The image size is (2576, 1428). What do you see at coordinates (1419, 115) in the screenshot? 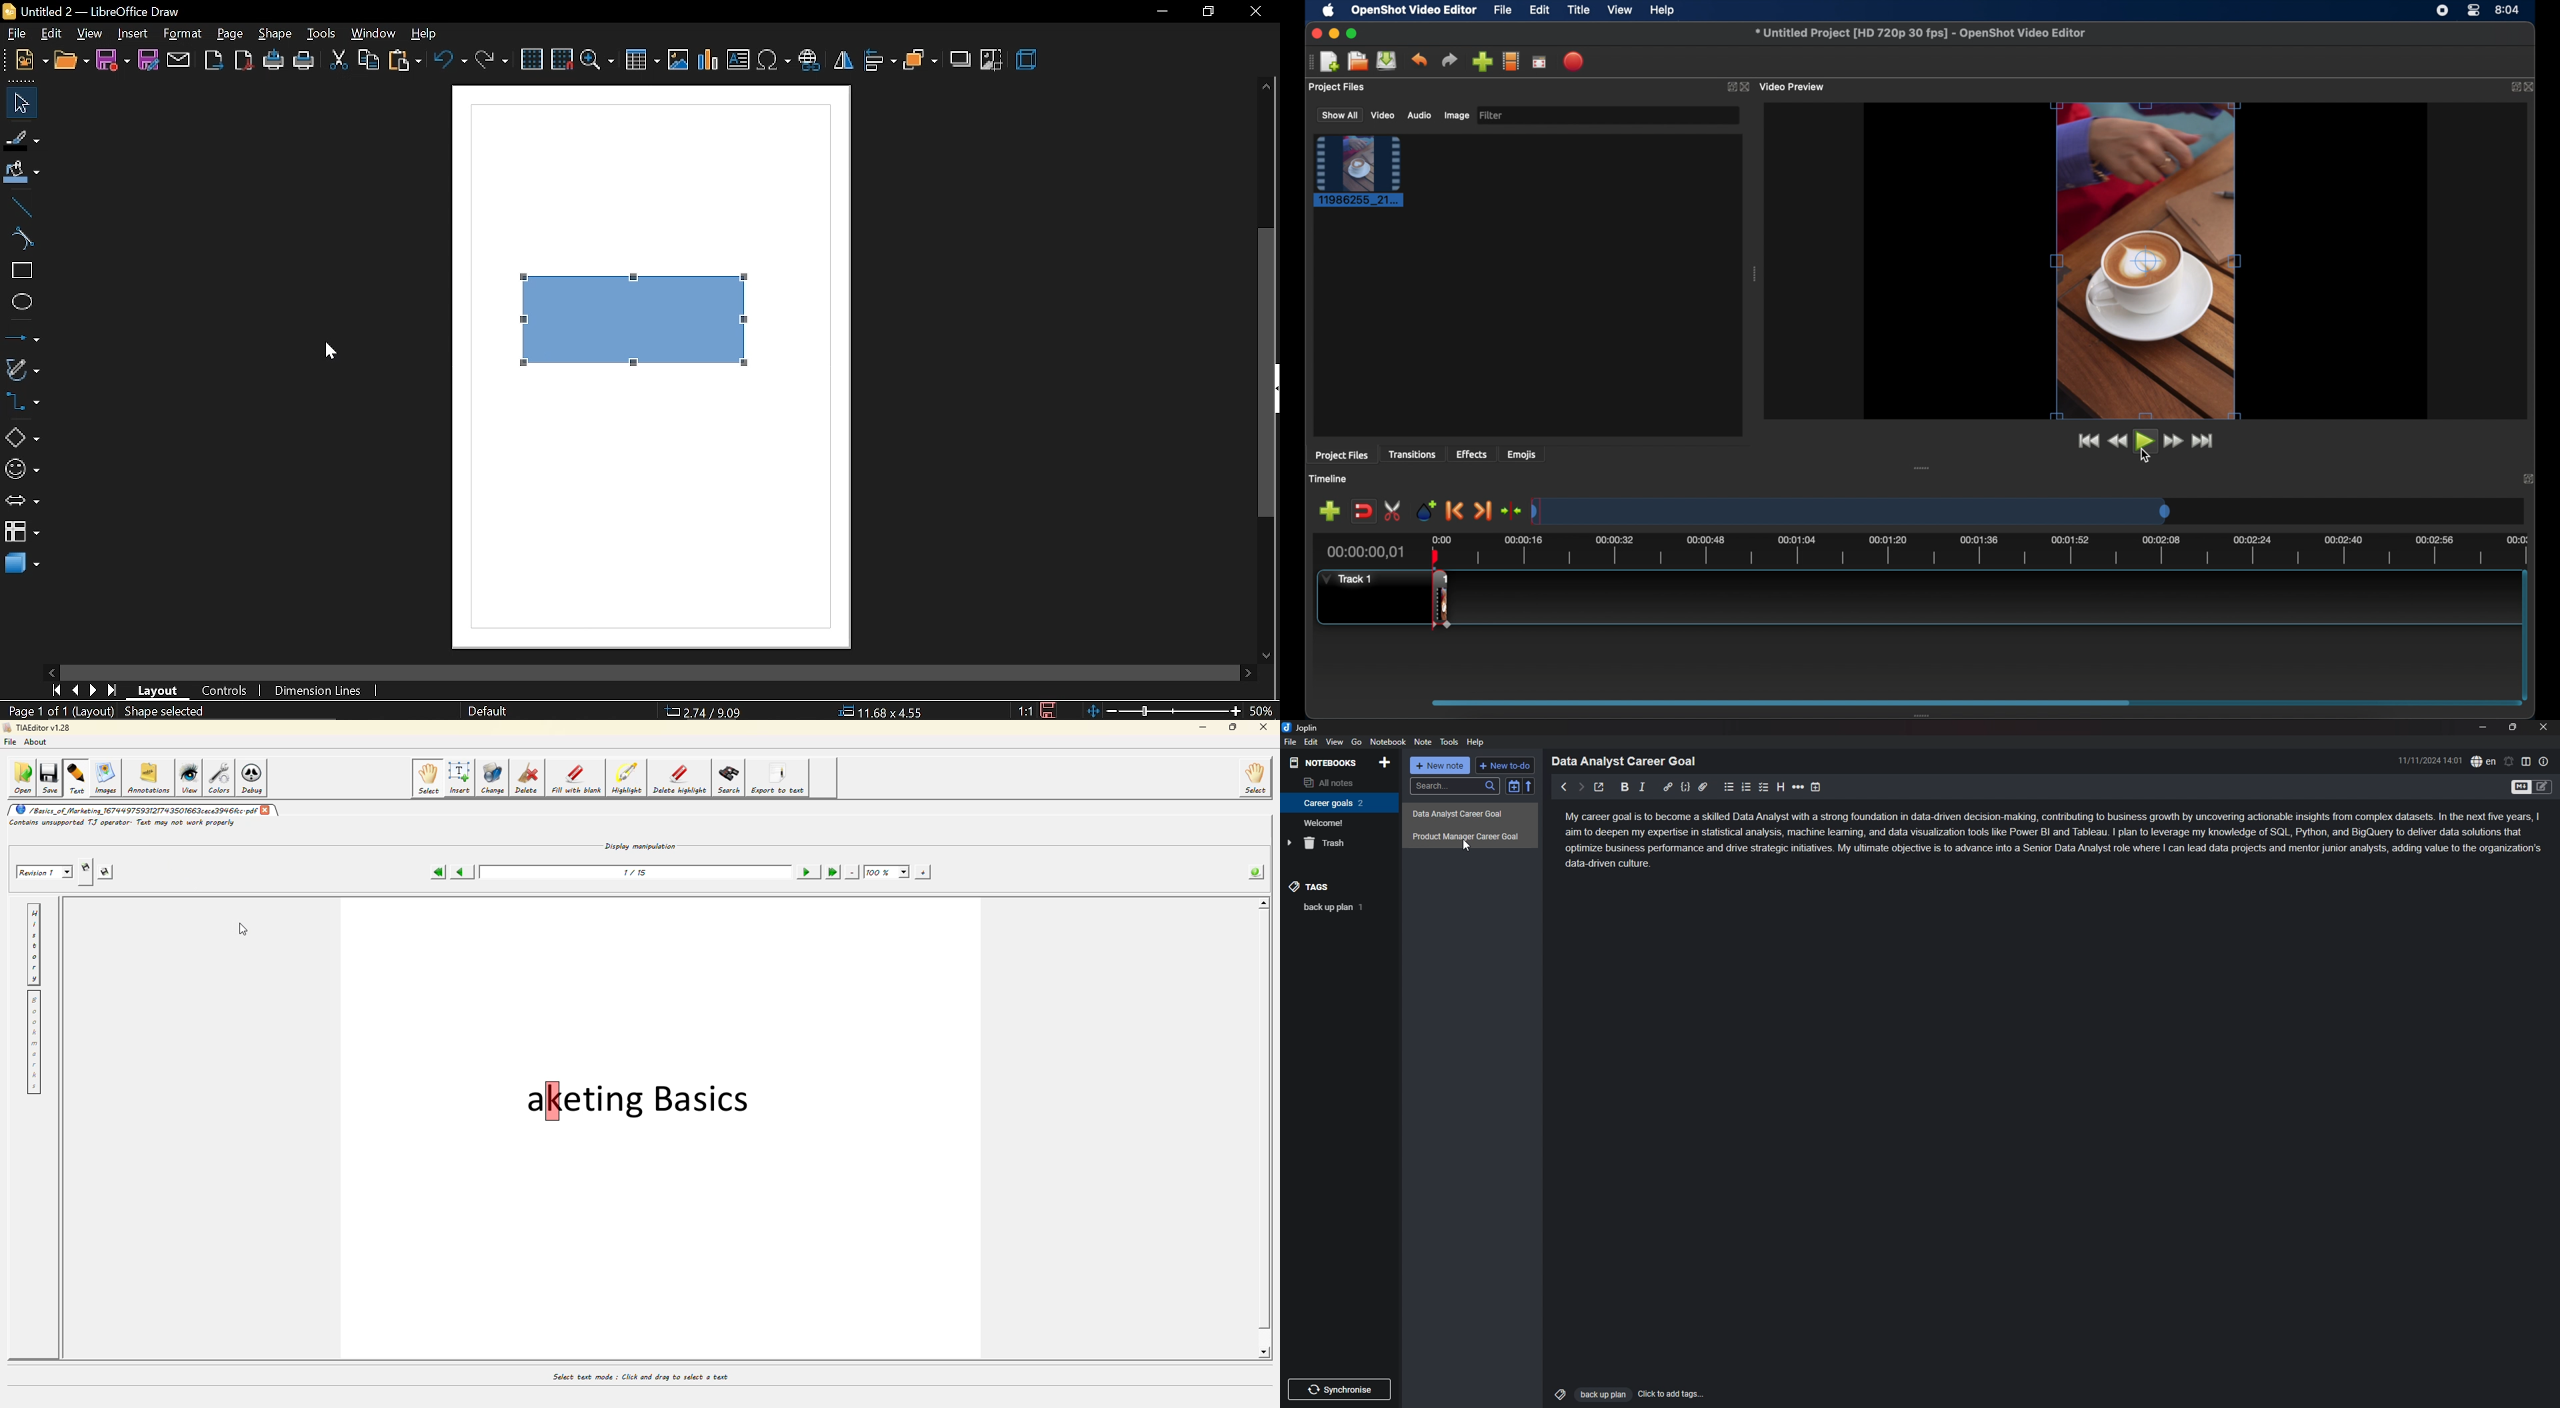
I see `audio` at bounding box center [1419, 115].